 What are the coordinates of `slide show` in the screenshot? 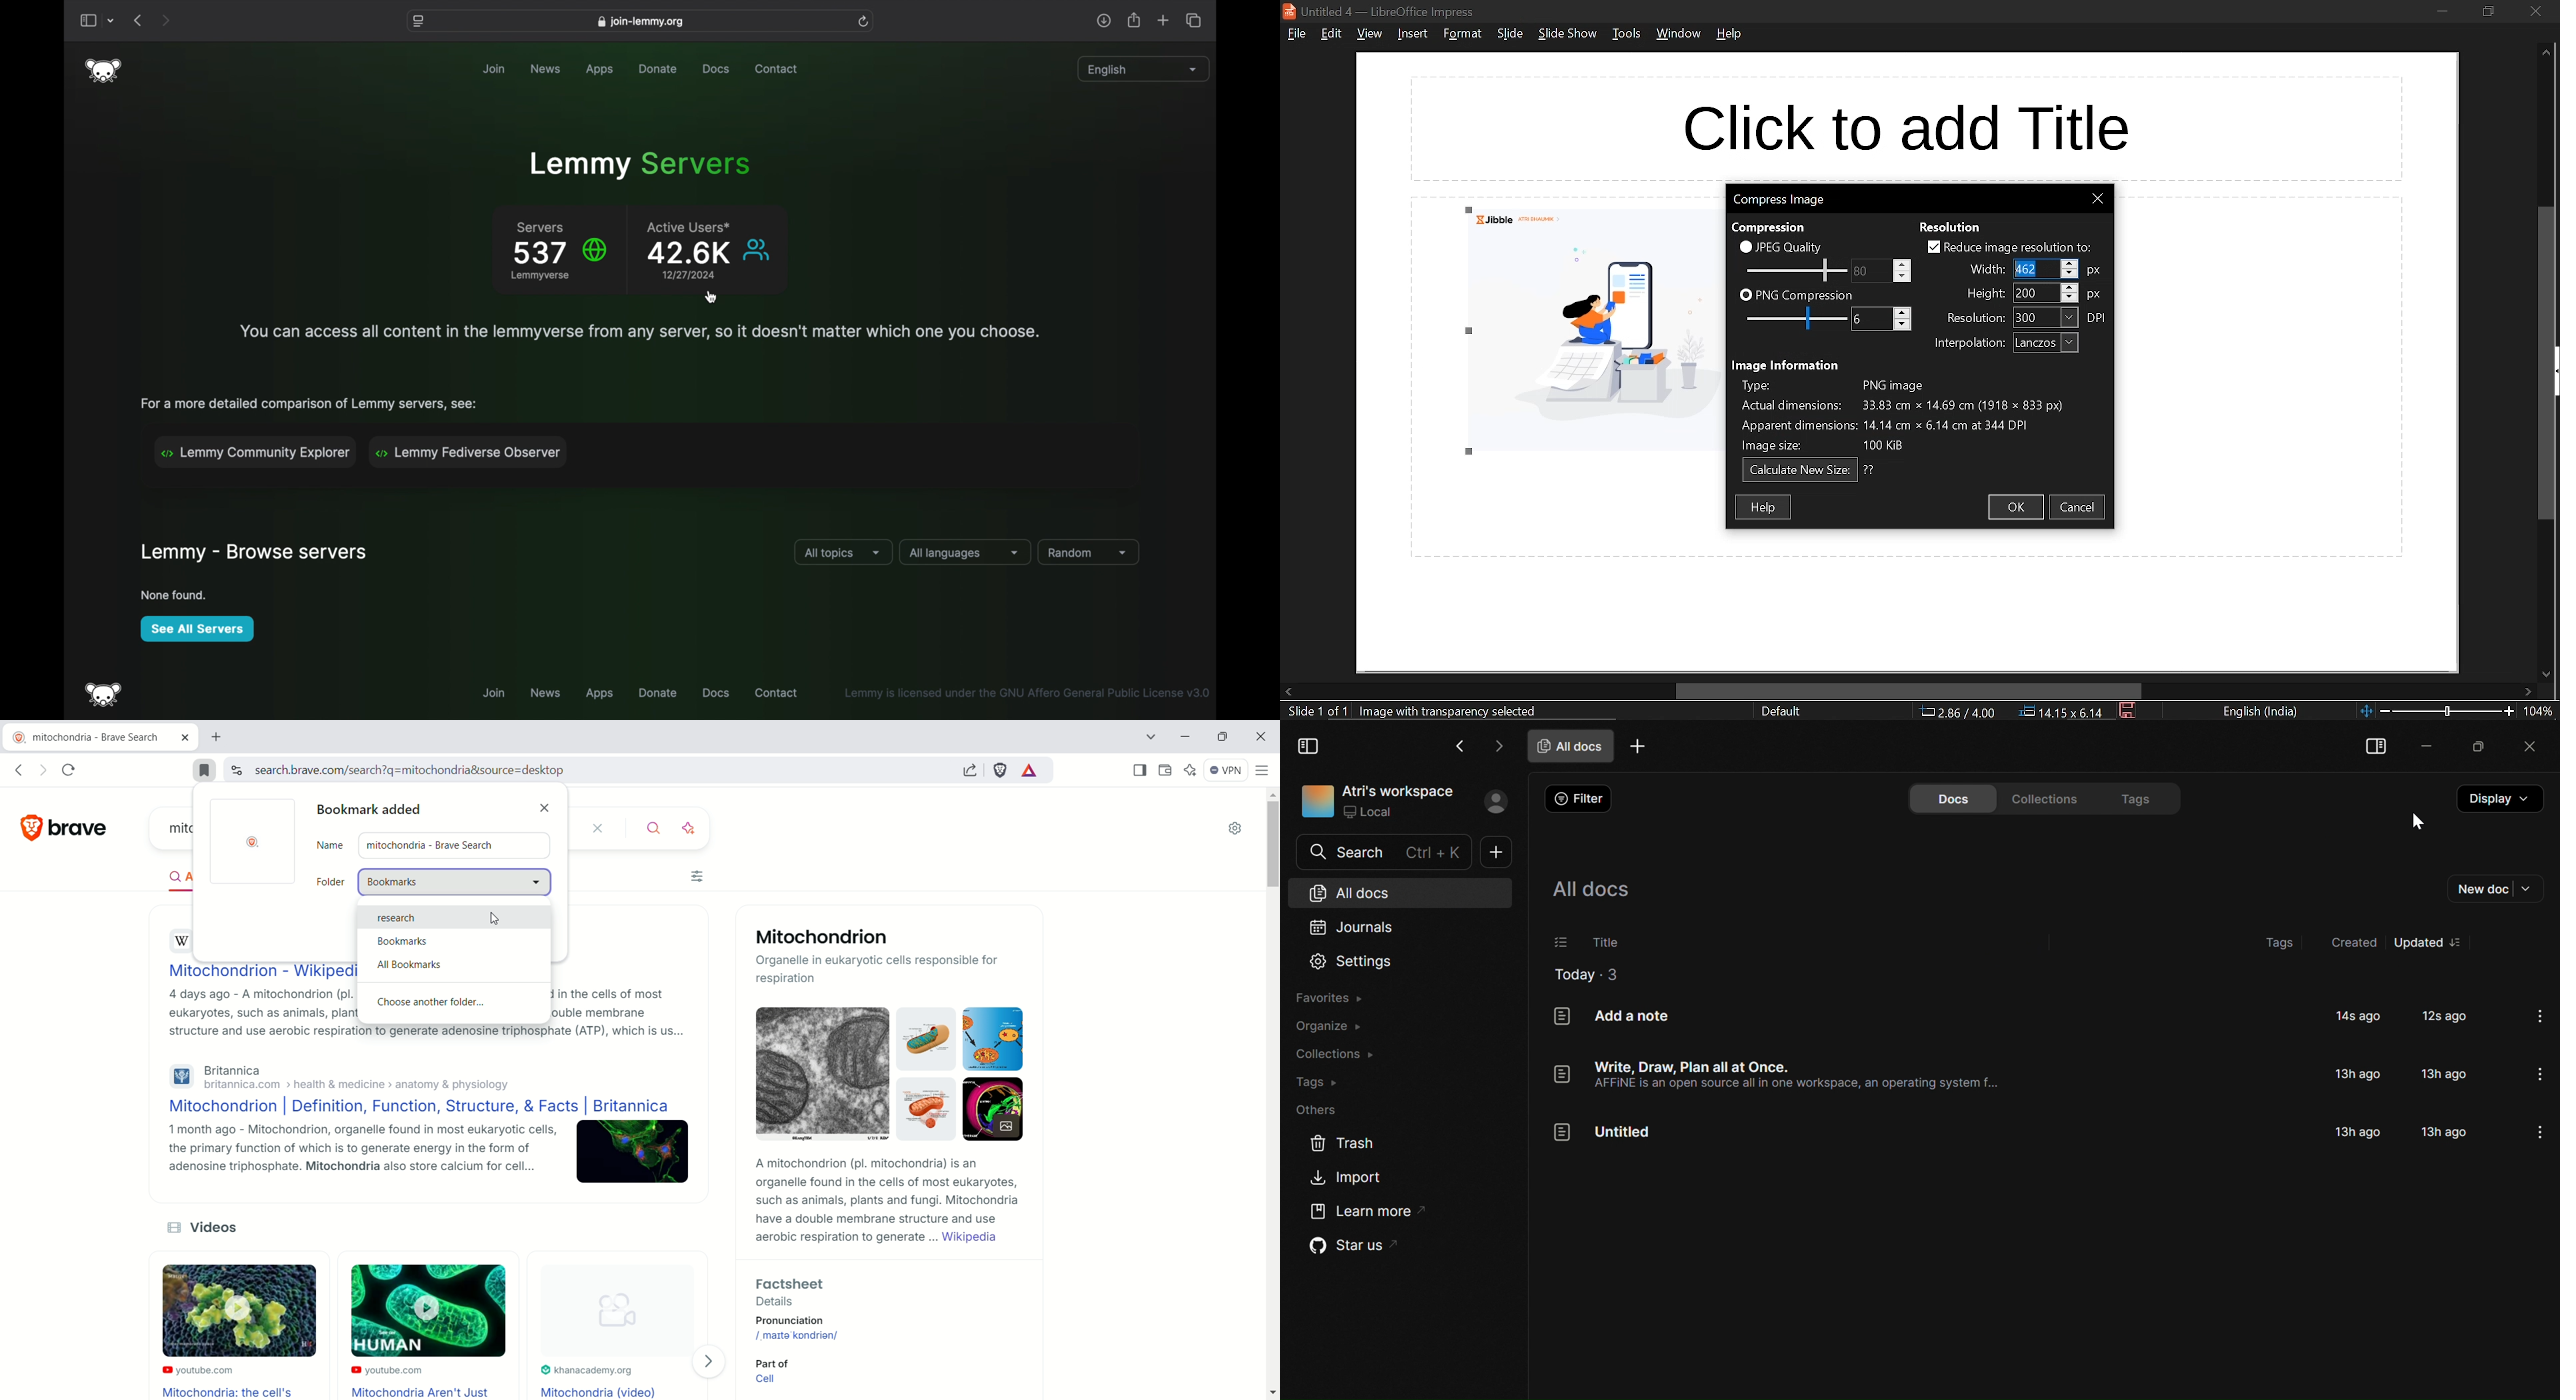 It's located at (1568, 34).